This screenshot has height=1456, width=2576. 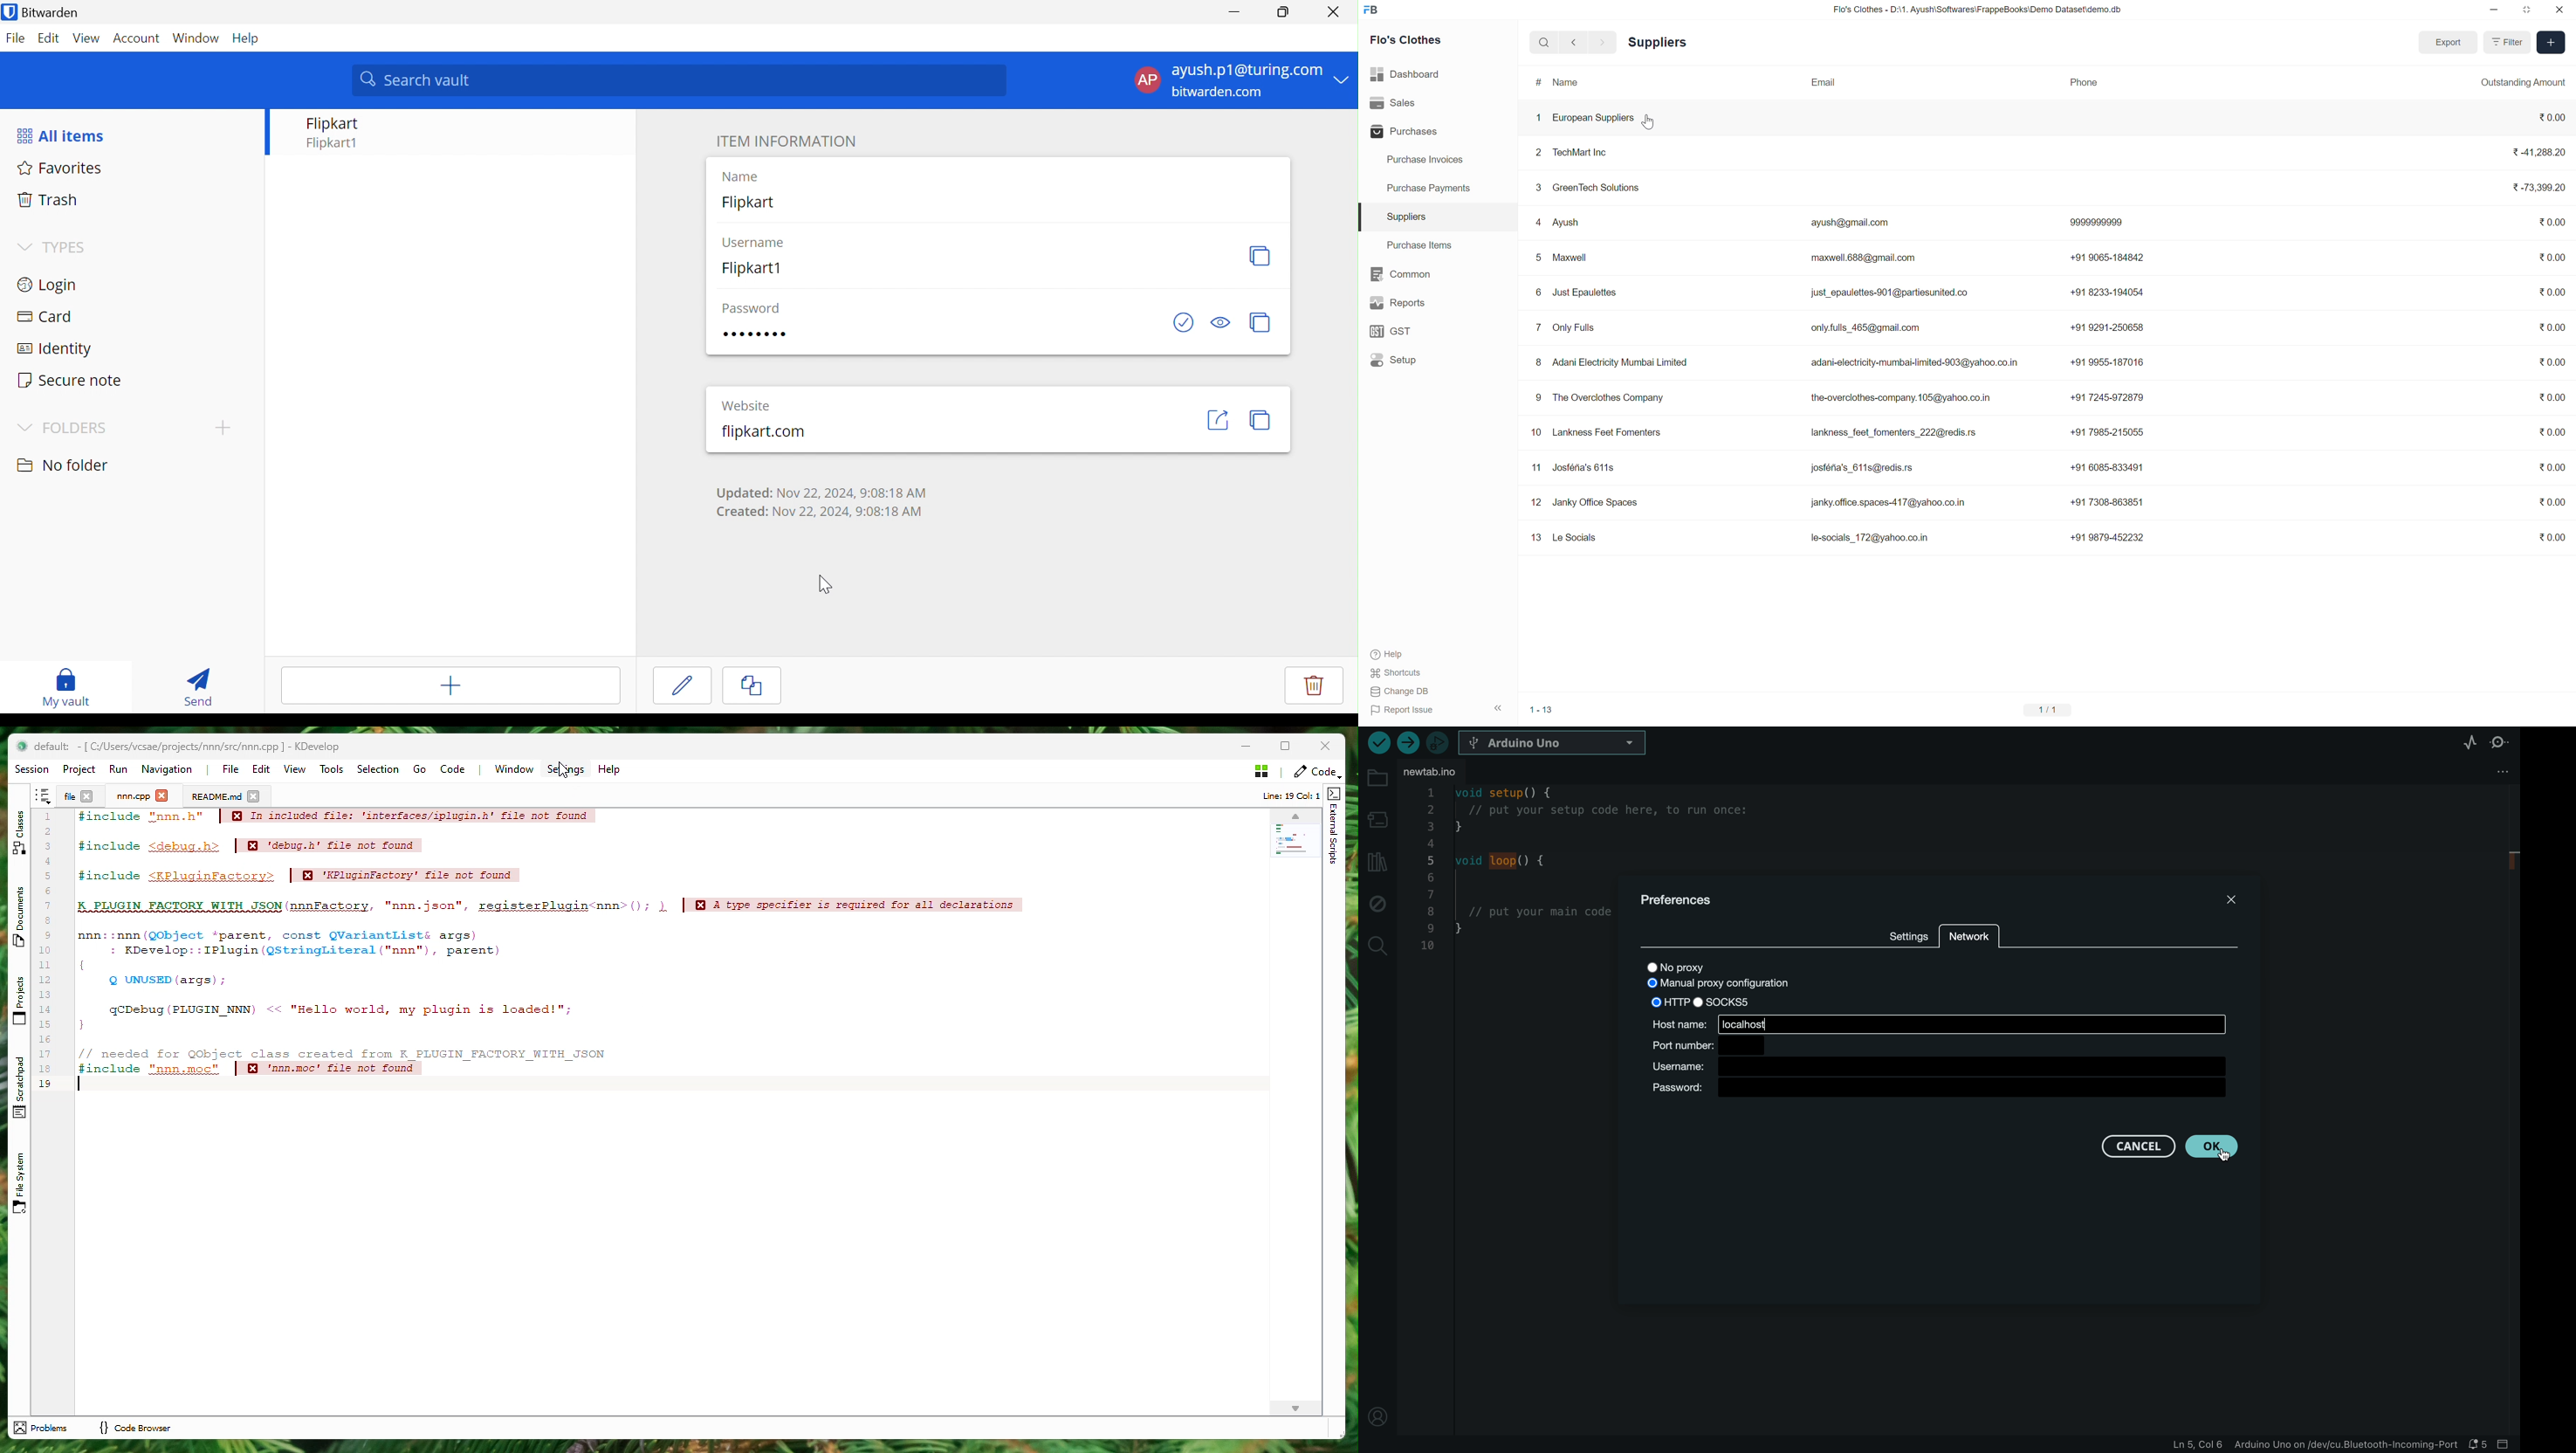 I want to click on Project, so click(x=131, y=796).